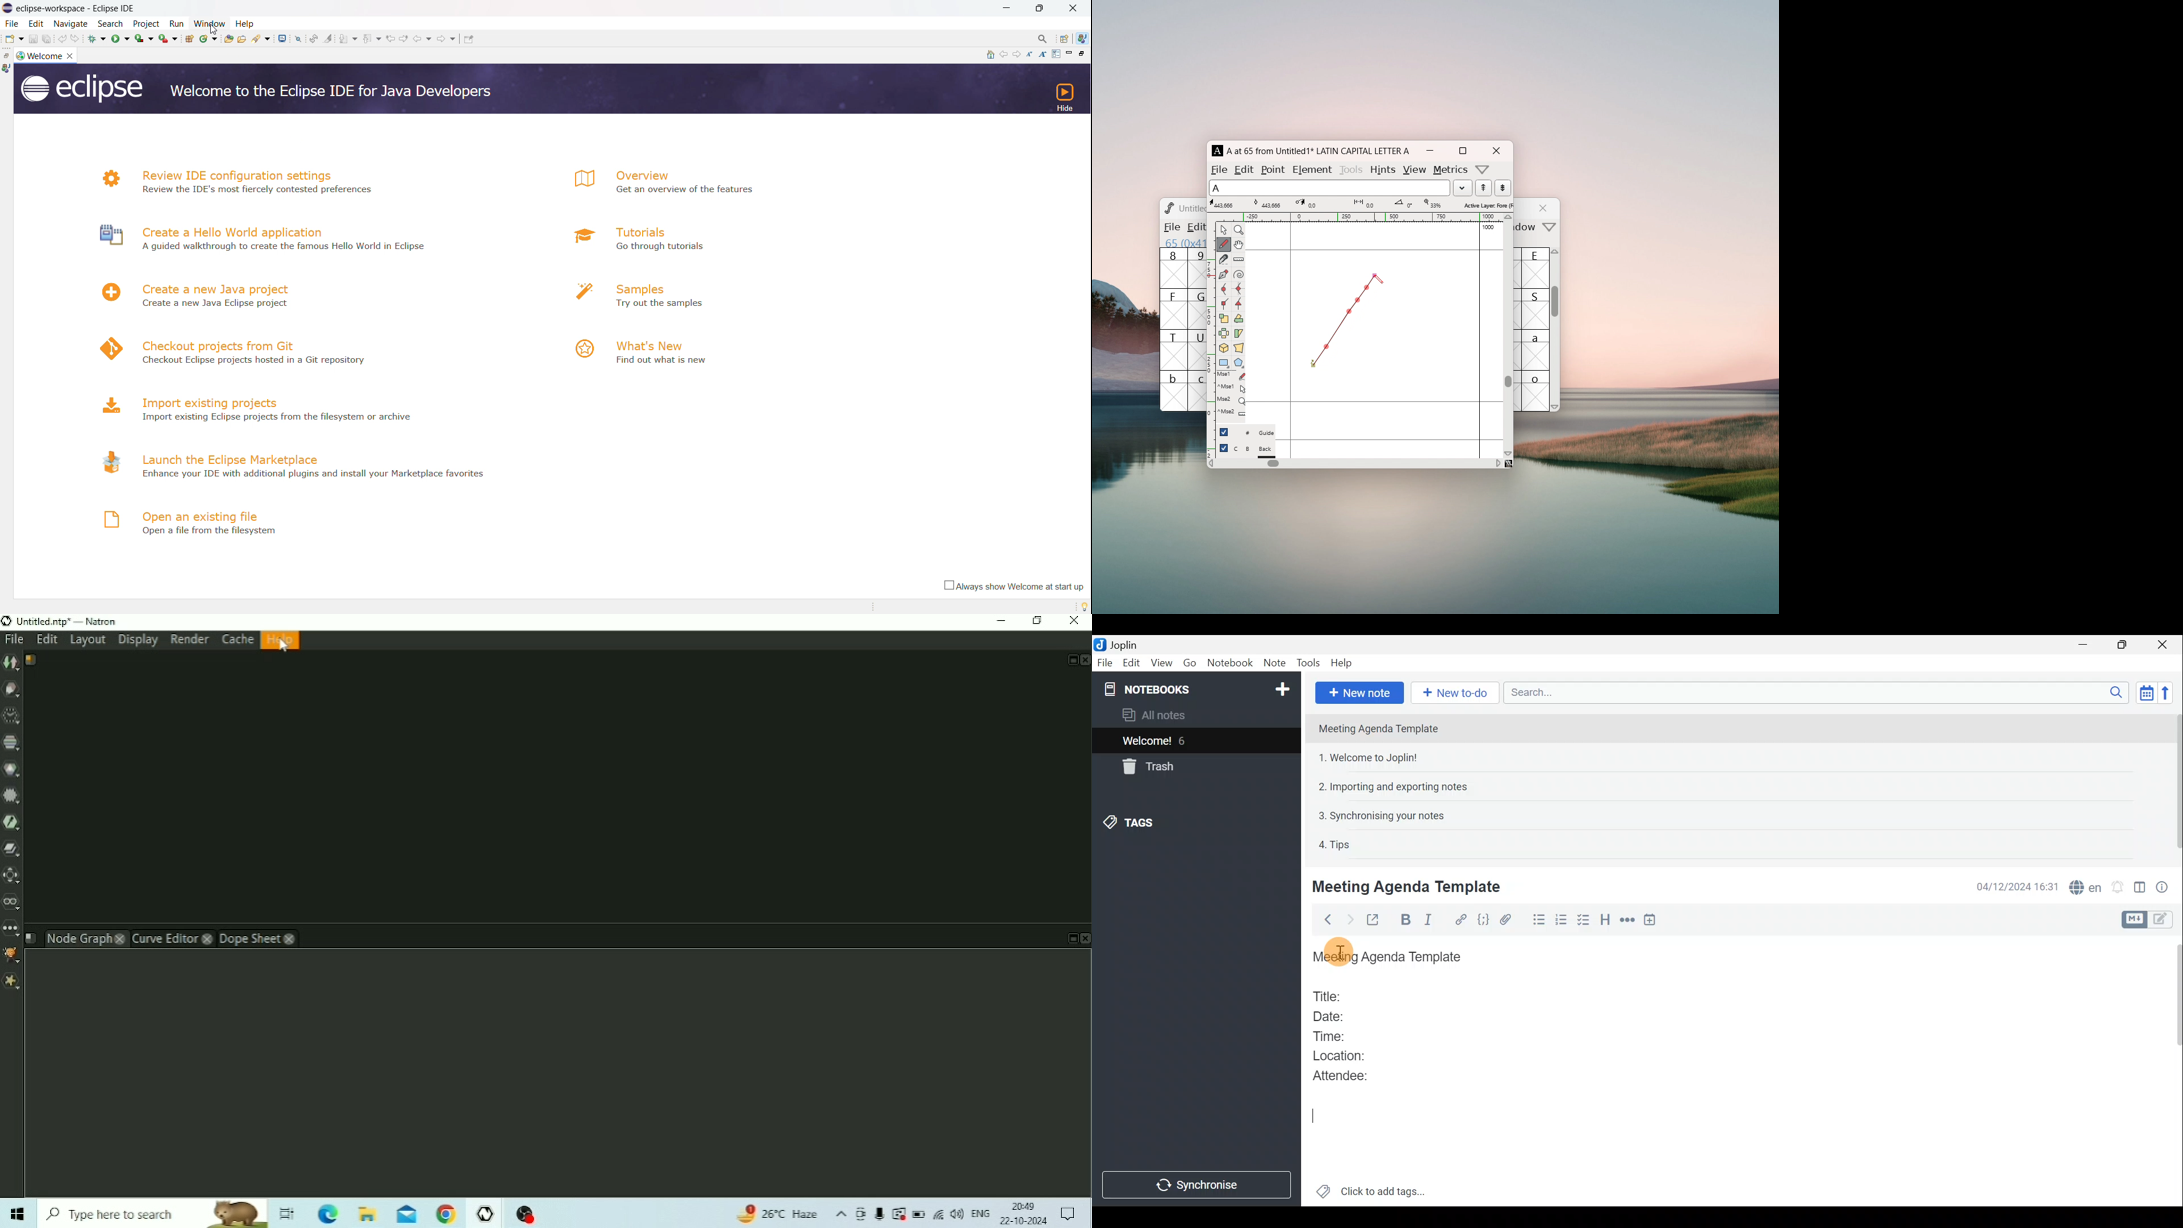 The width and height of the screenshot is (2184, 1232). What do you see at coordinates (1349, 1075) in the screenshot?
I see `Attendee:` at bounding box center [1349, 1075].